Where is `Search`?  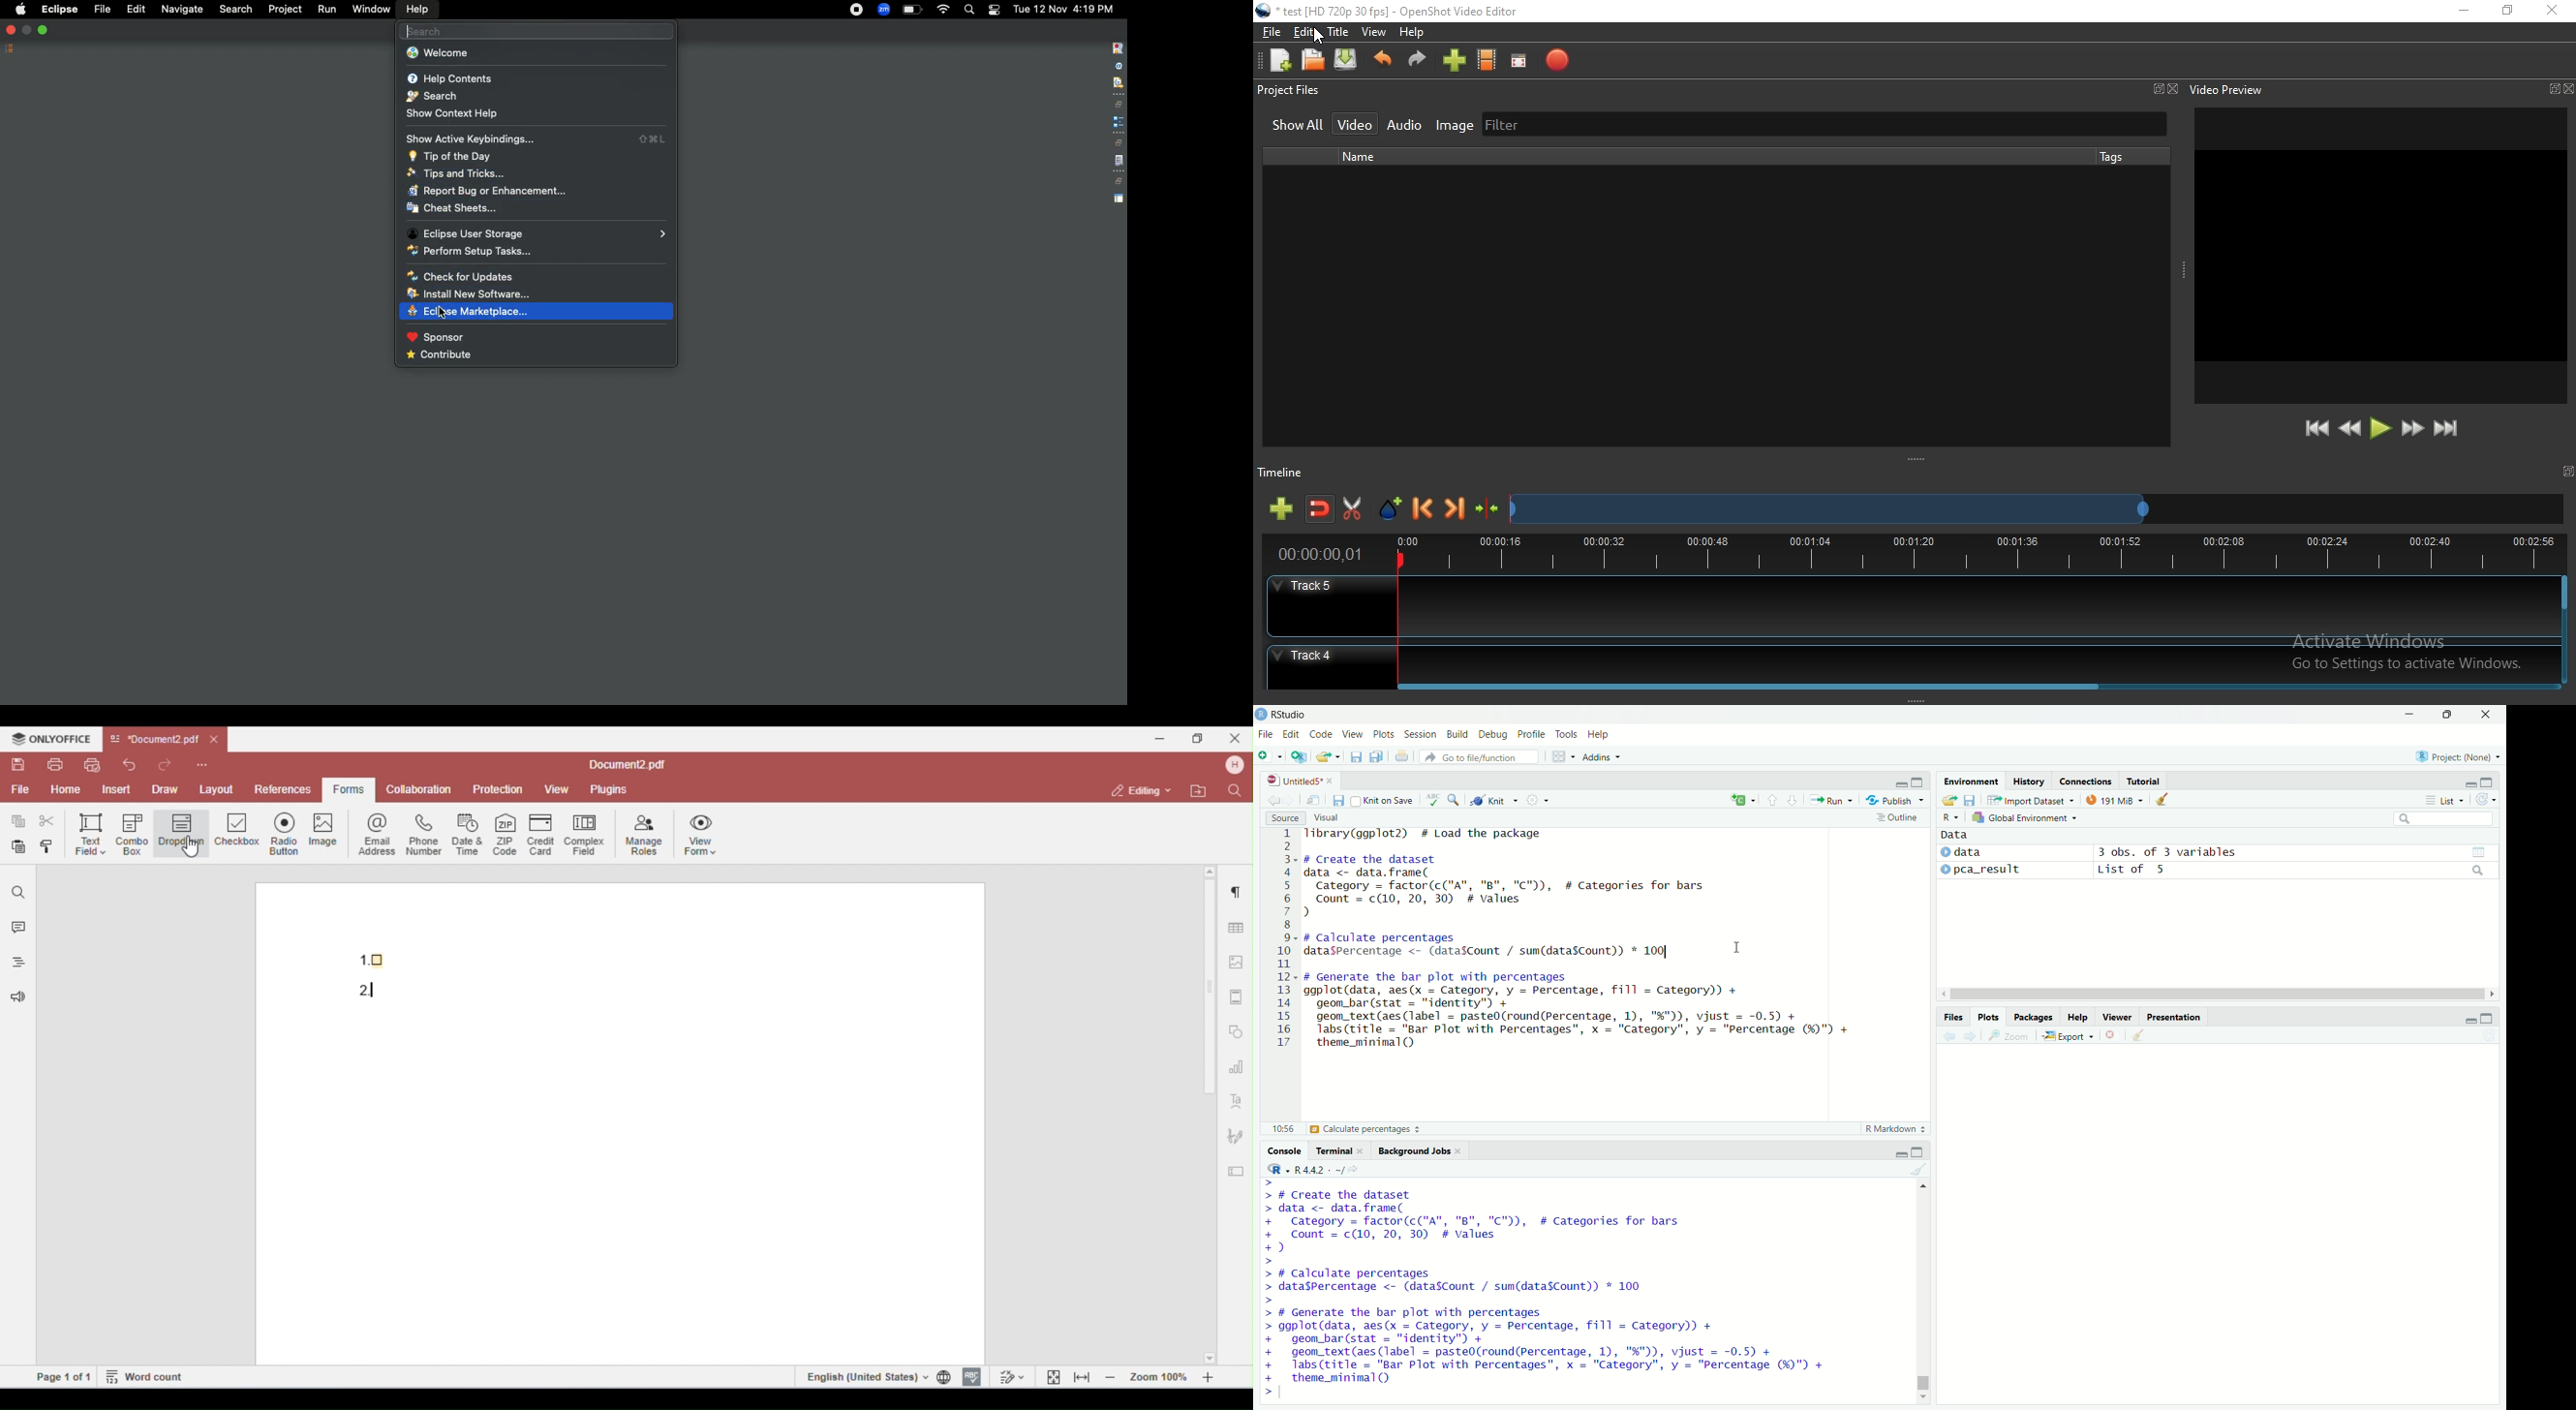 Search is located at coordinates (534, 31).